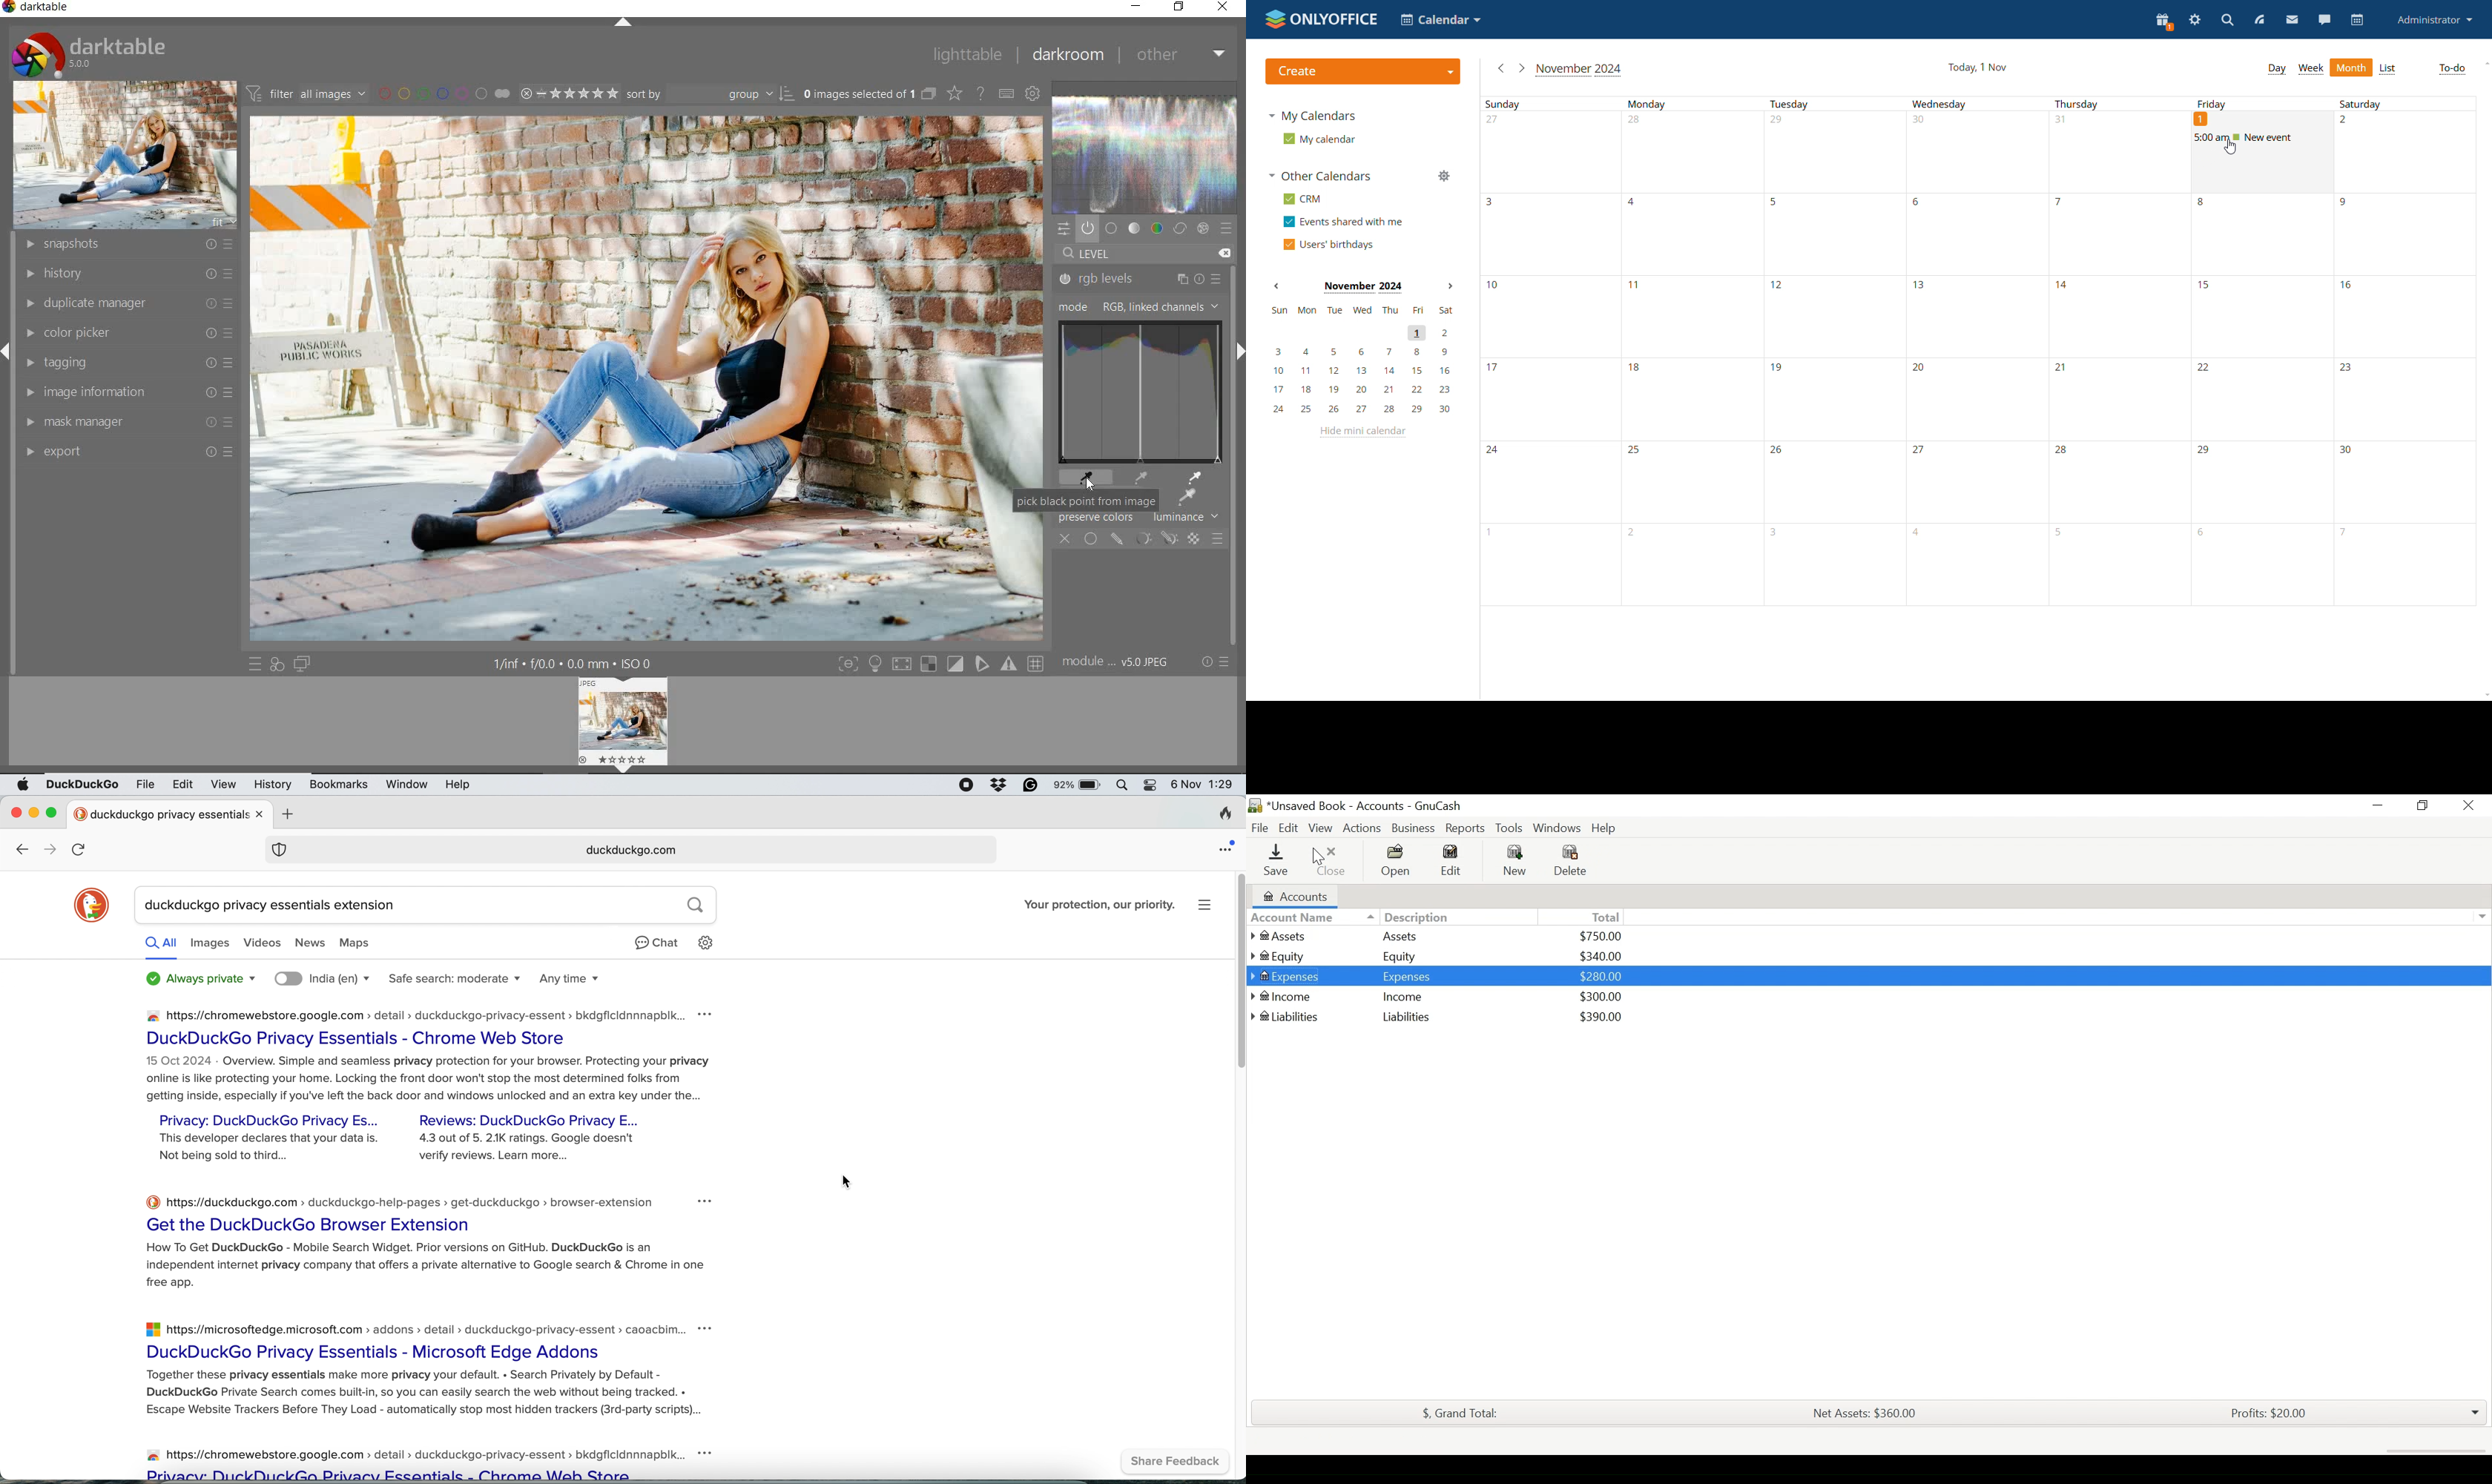 This screenshot has width=2492, height=1484. I want to click on settings, so click(1200, 908).